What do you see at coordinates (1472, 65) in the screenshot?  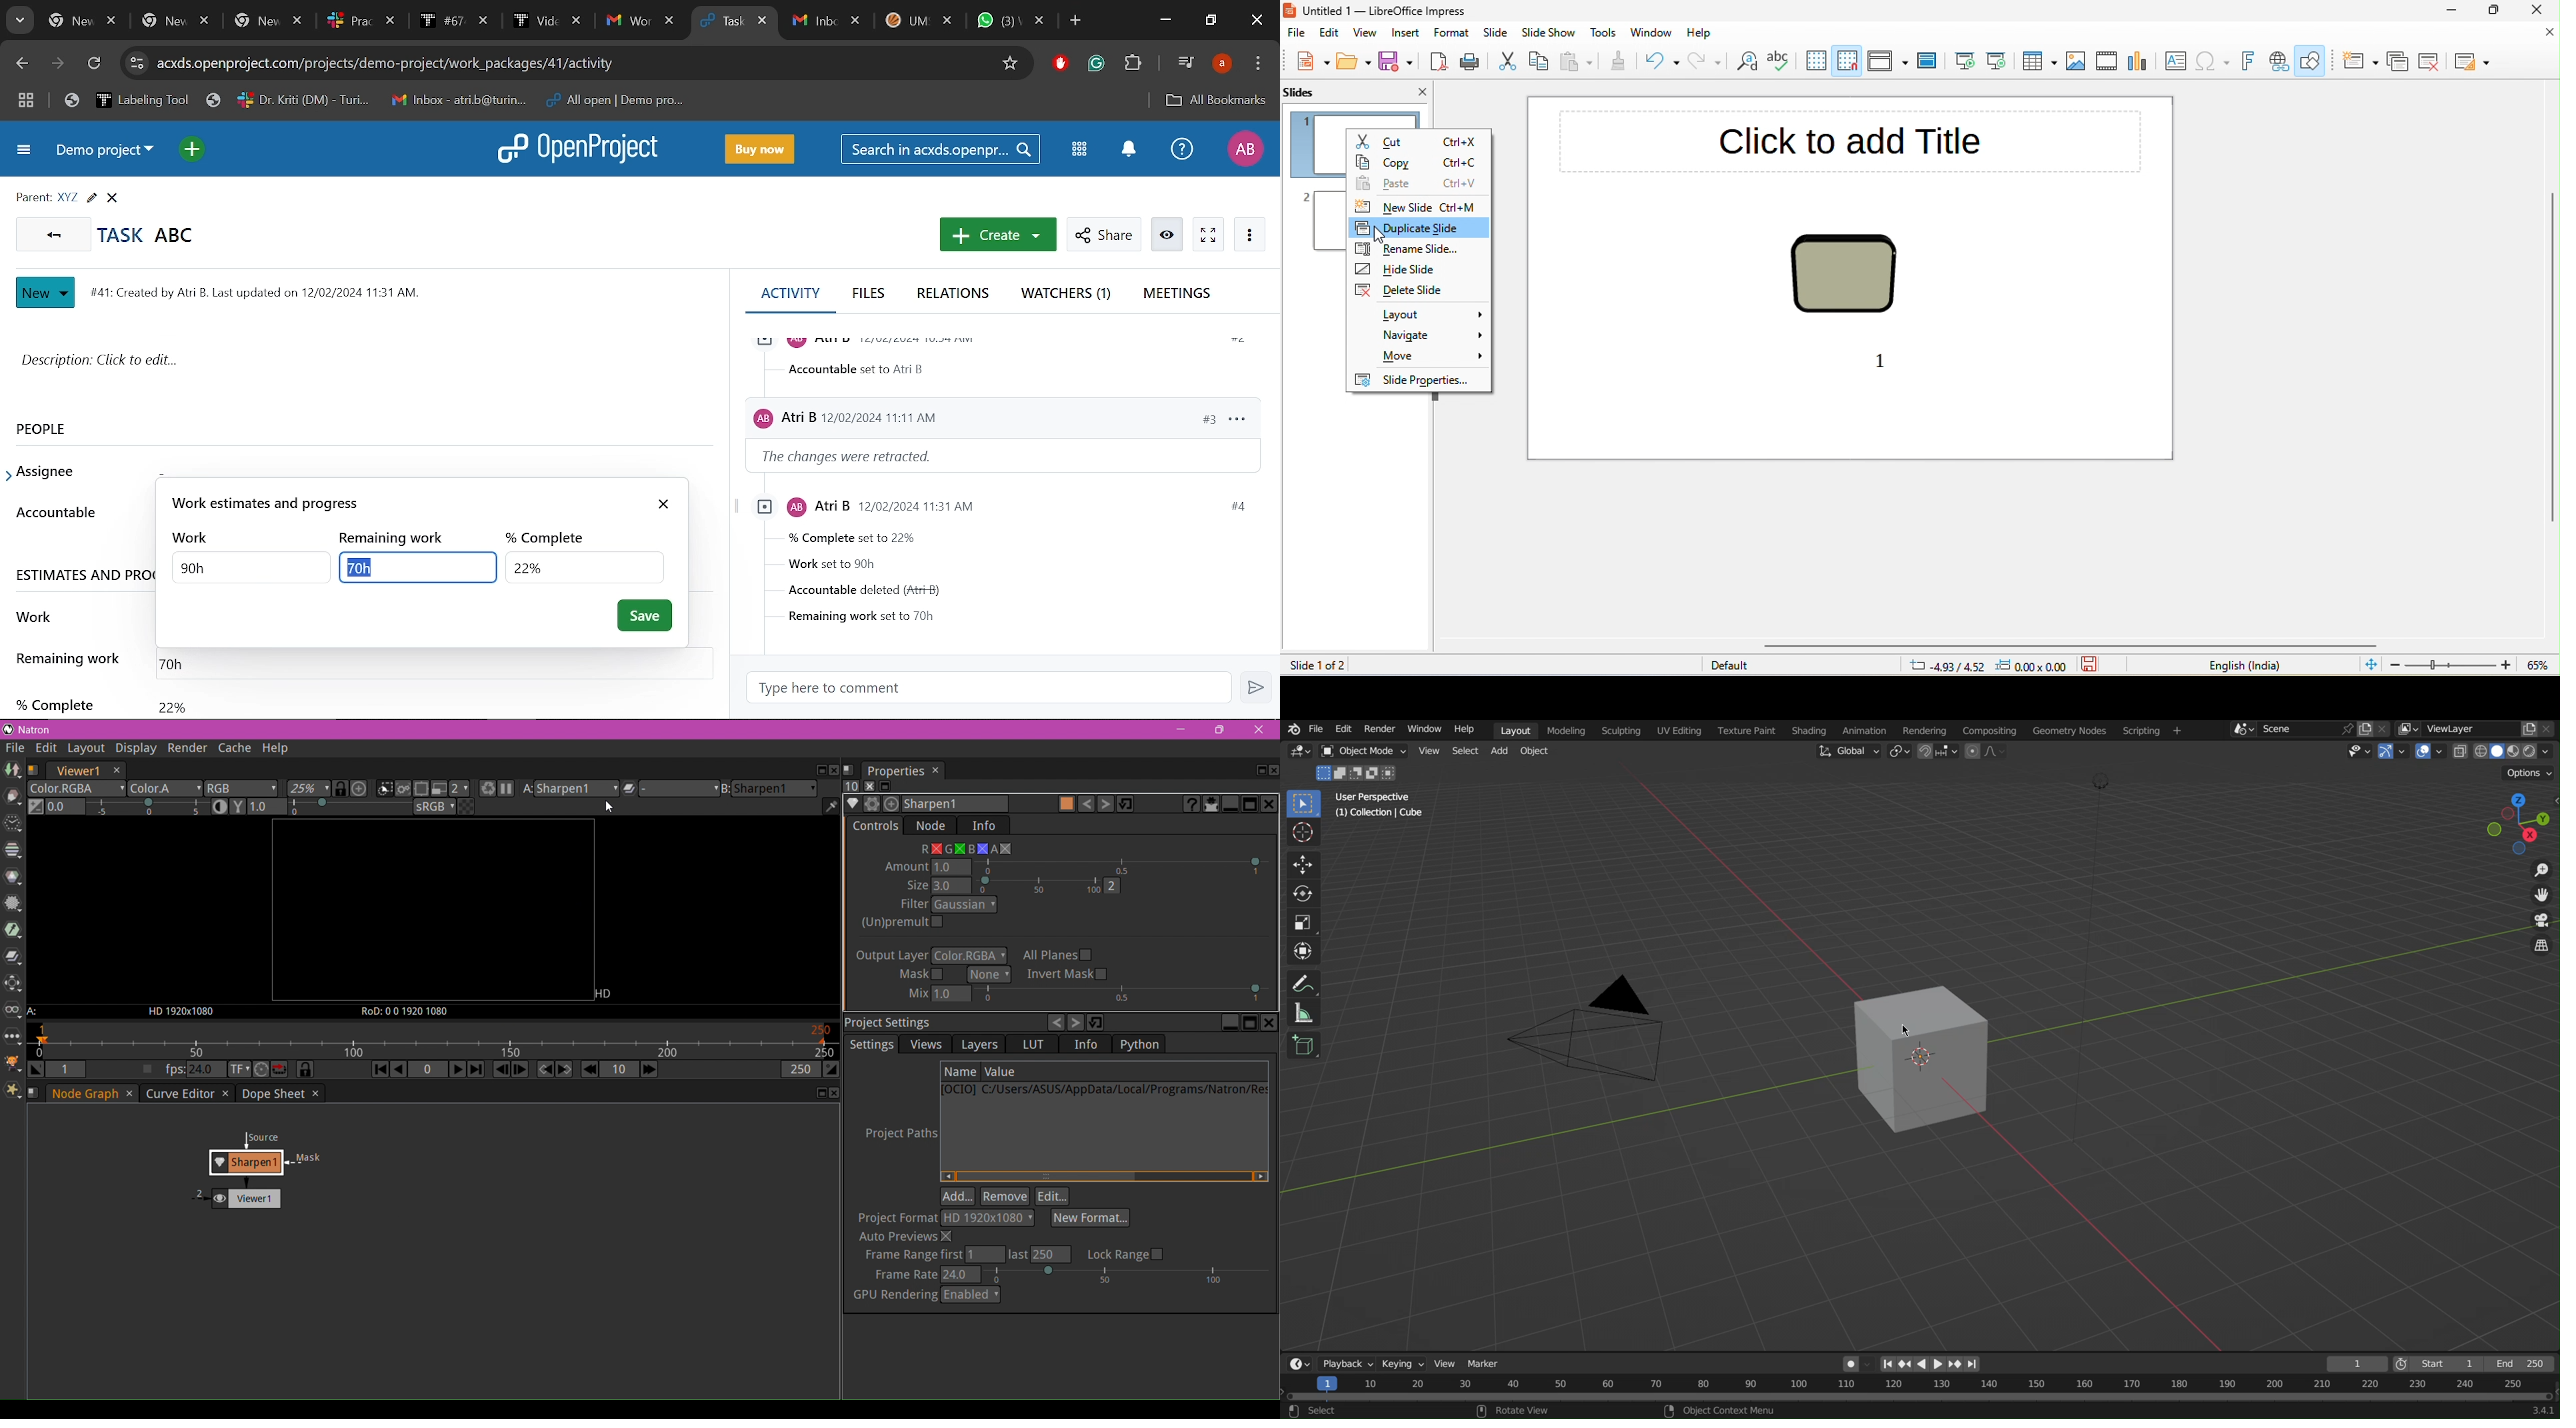 I see `print` at bounding box center [1472, 65].